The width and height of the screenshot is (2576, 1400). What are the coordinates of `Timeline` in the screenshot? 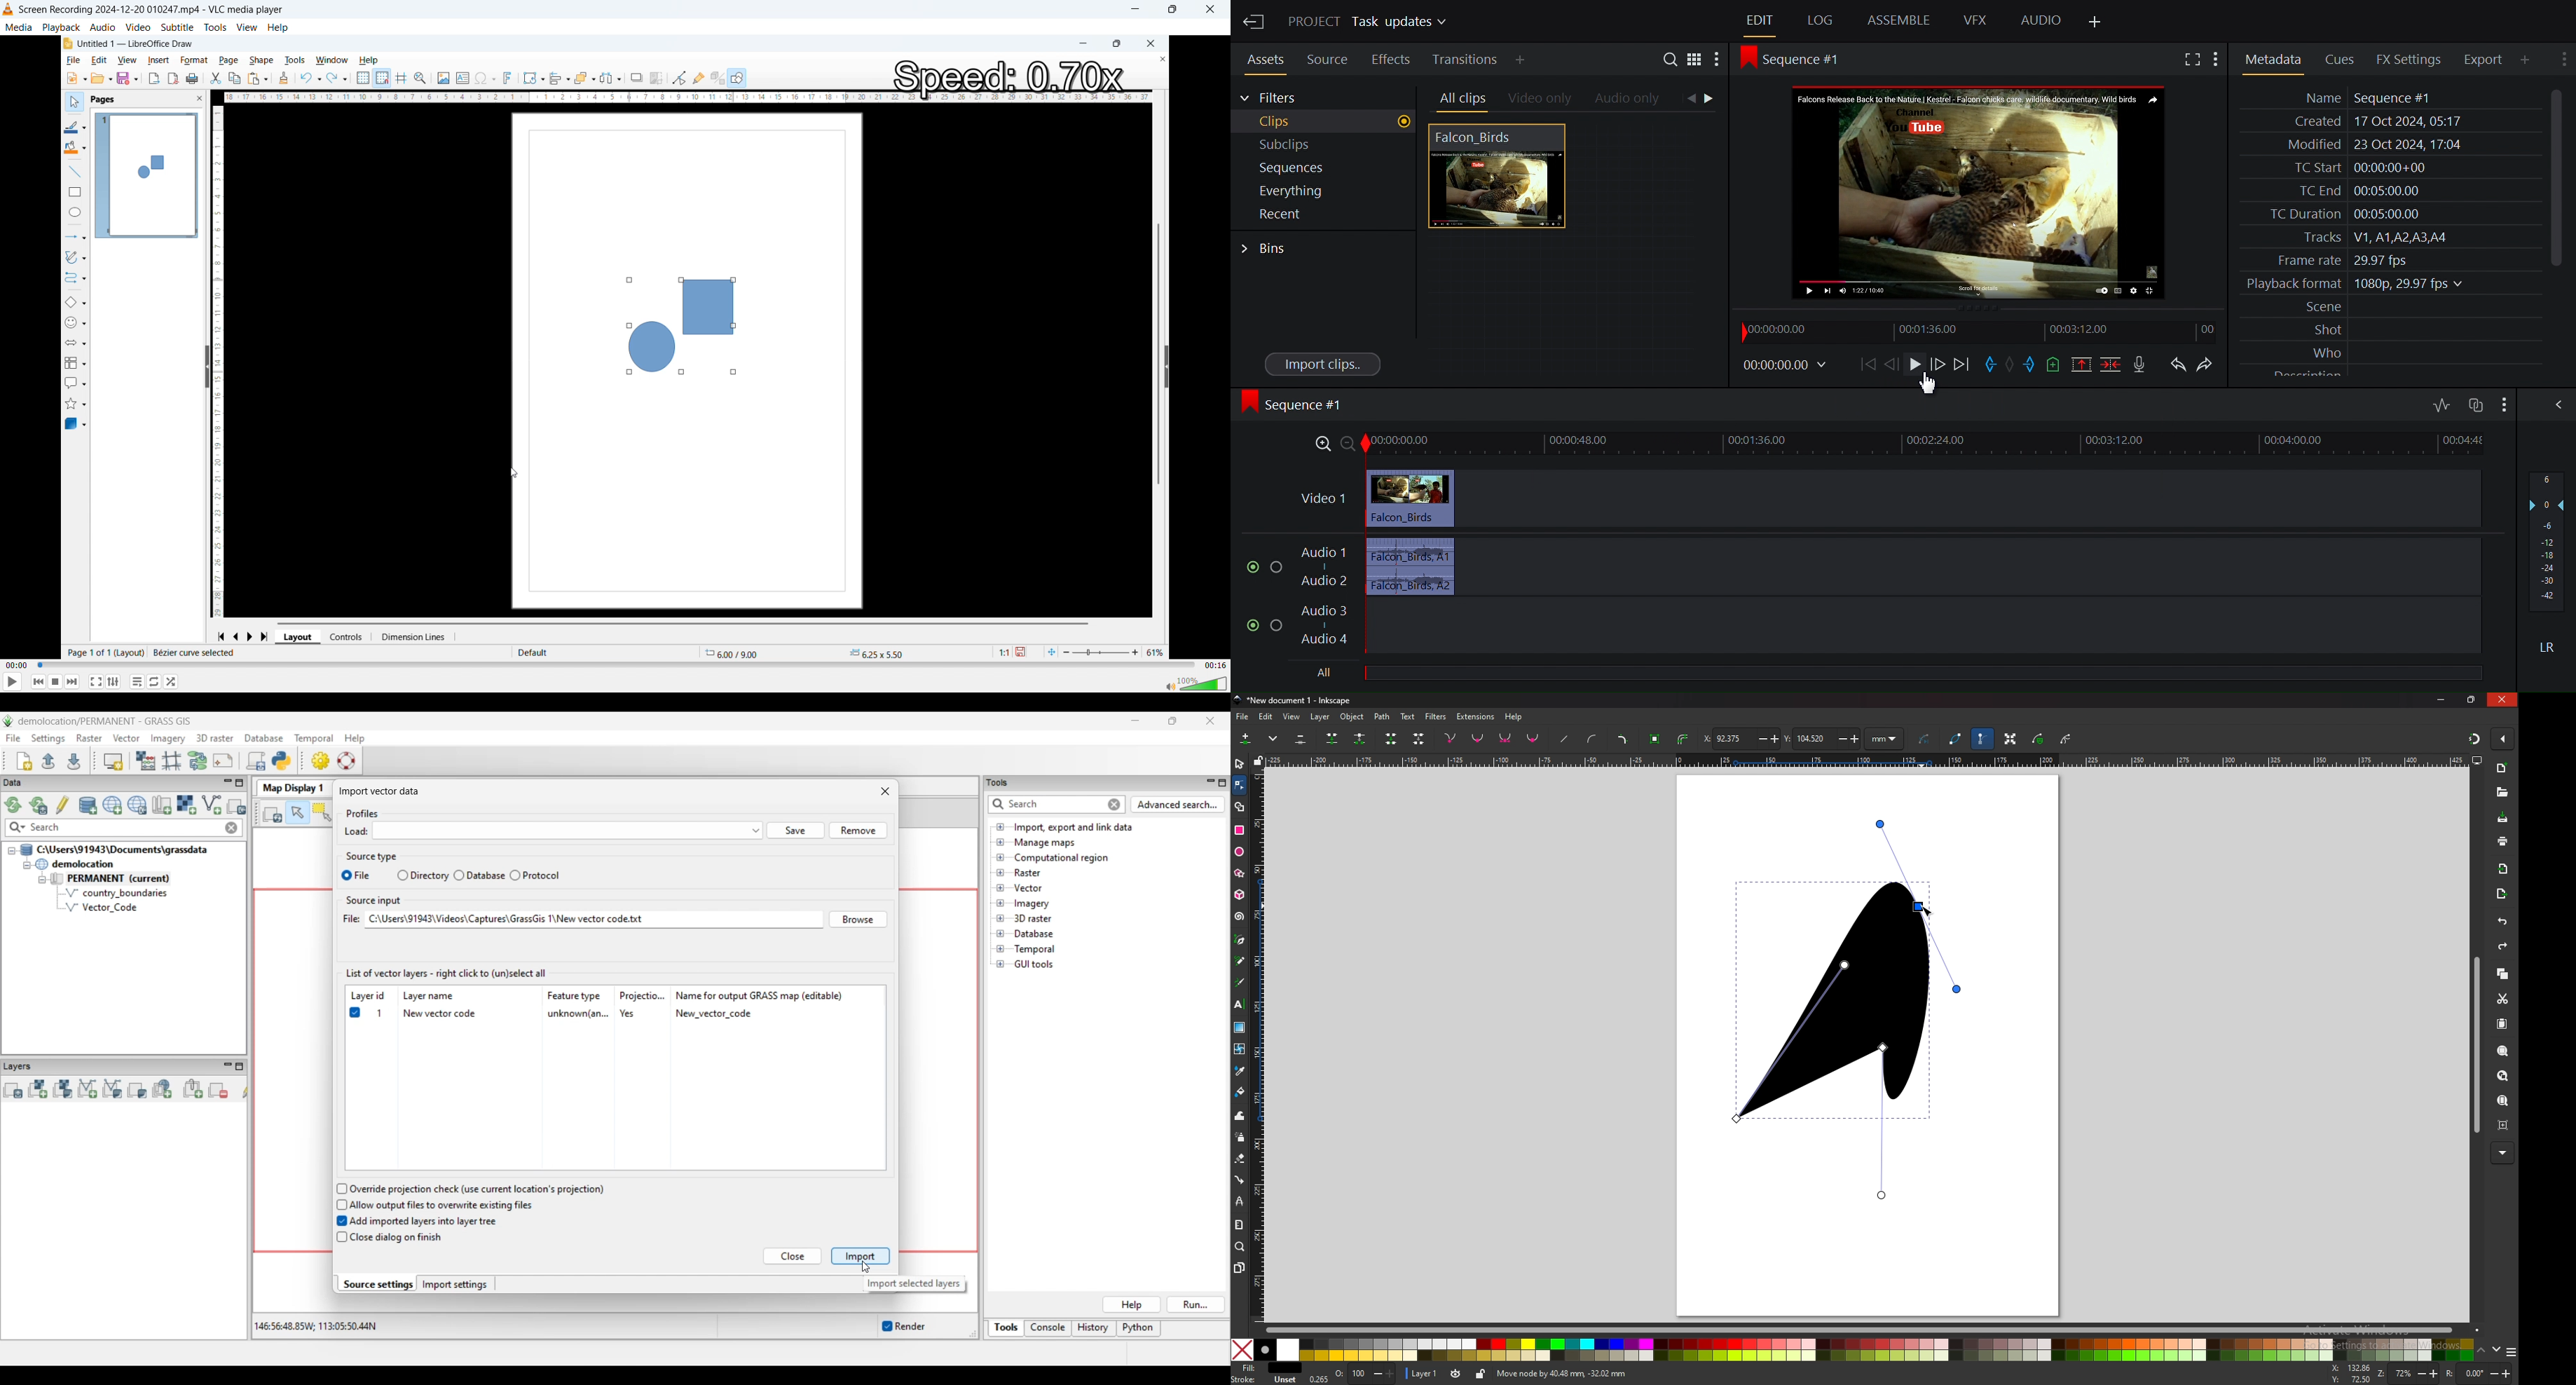 It's located at (1982, 332).